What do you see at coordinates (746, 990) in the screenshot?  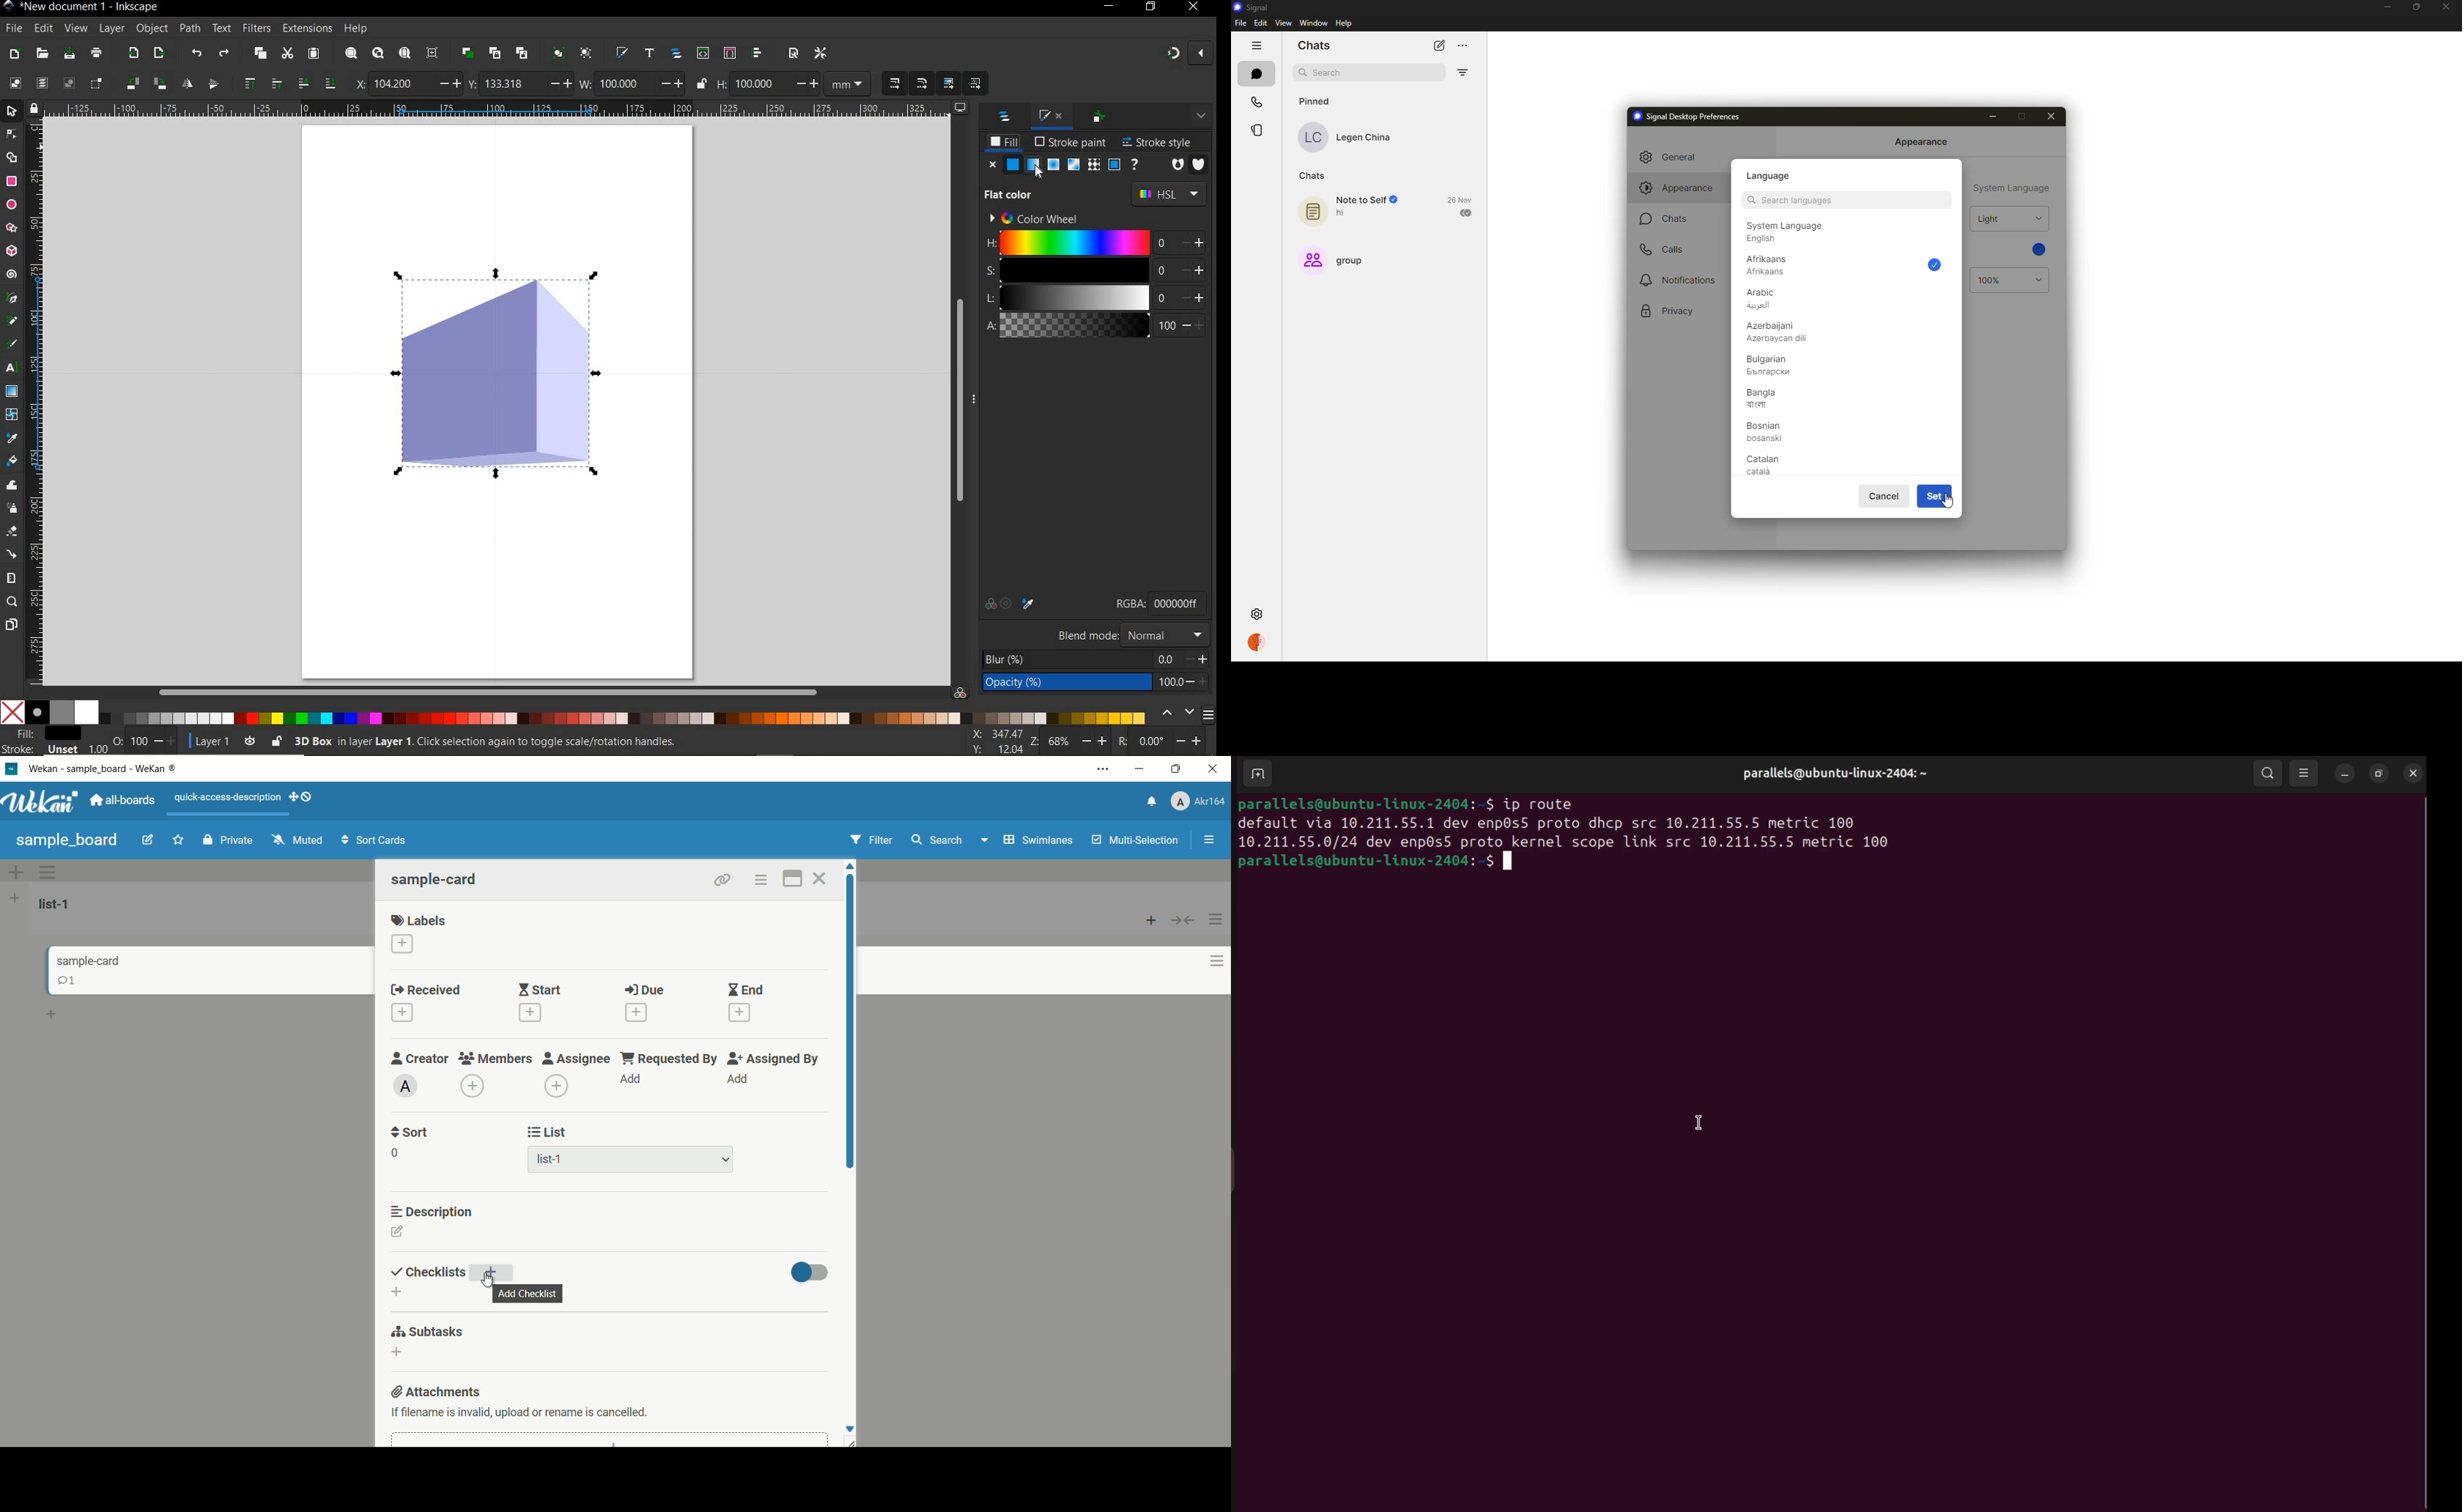 I see `end` at bounding box center [746, 990].